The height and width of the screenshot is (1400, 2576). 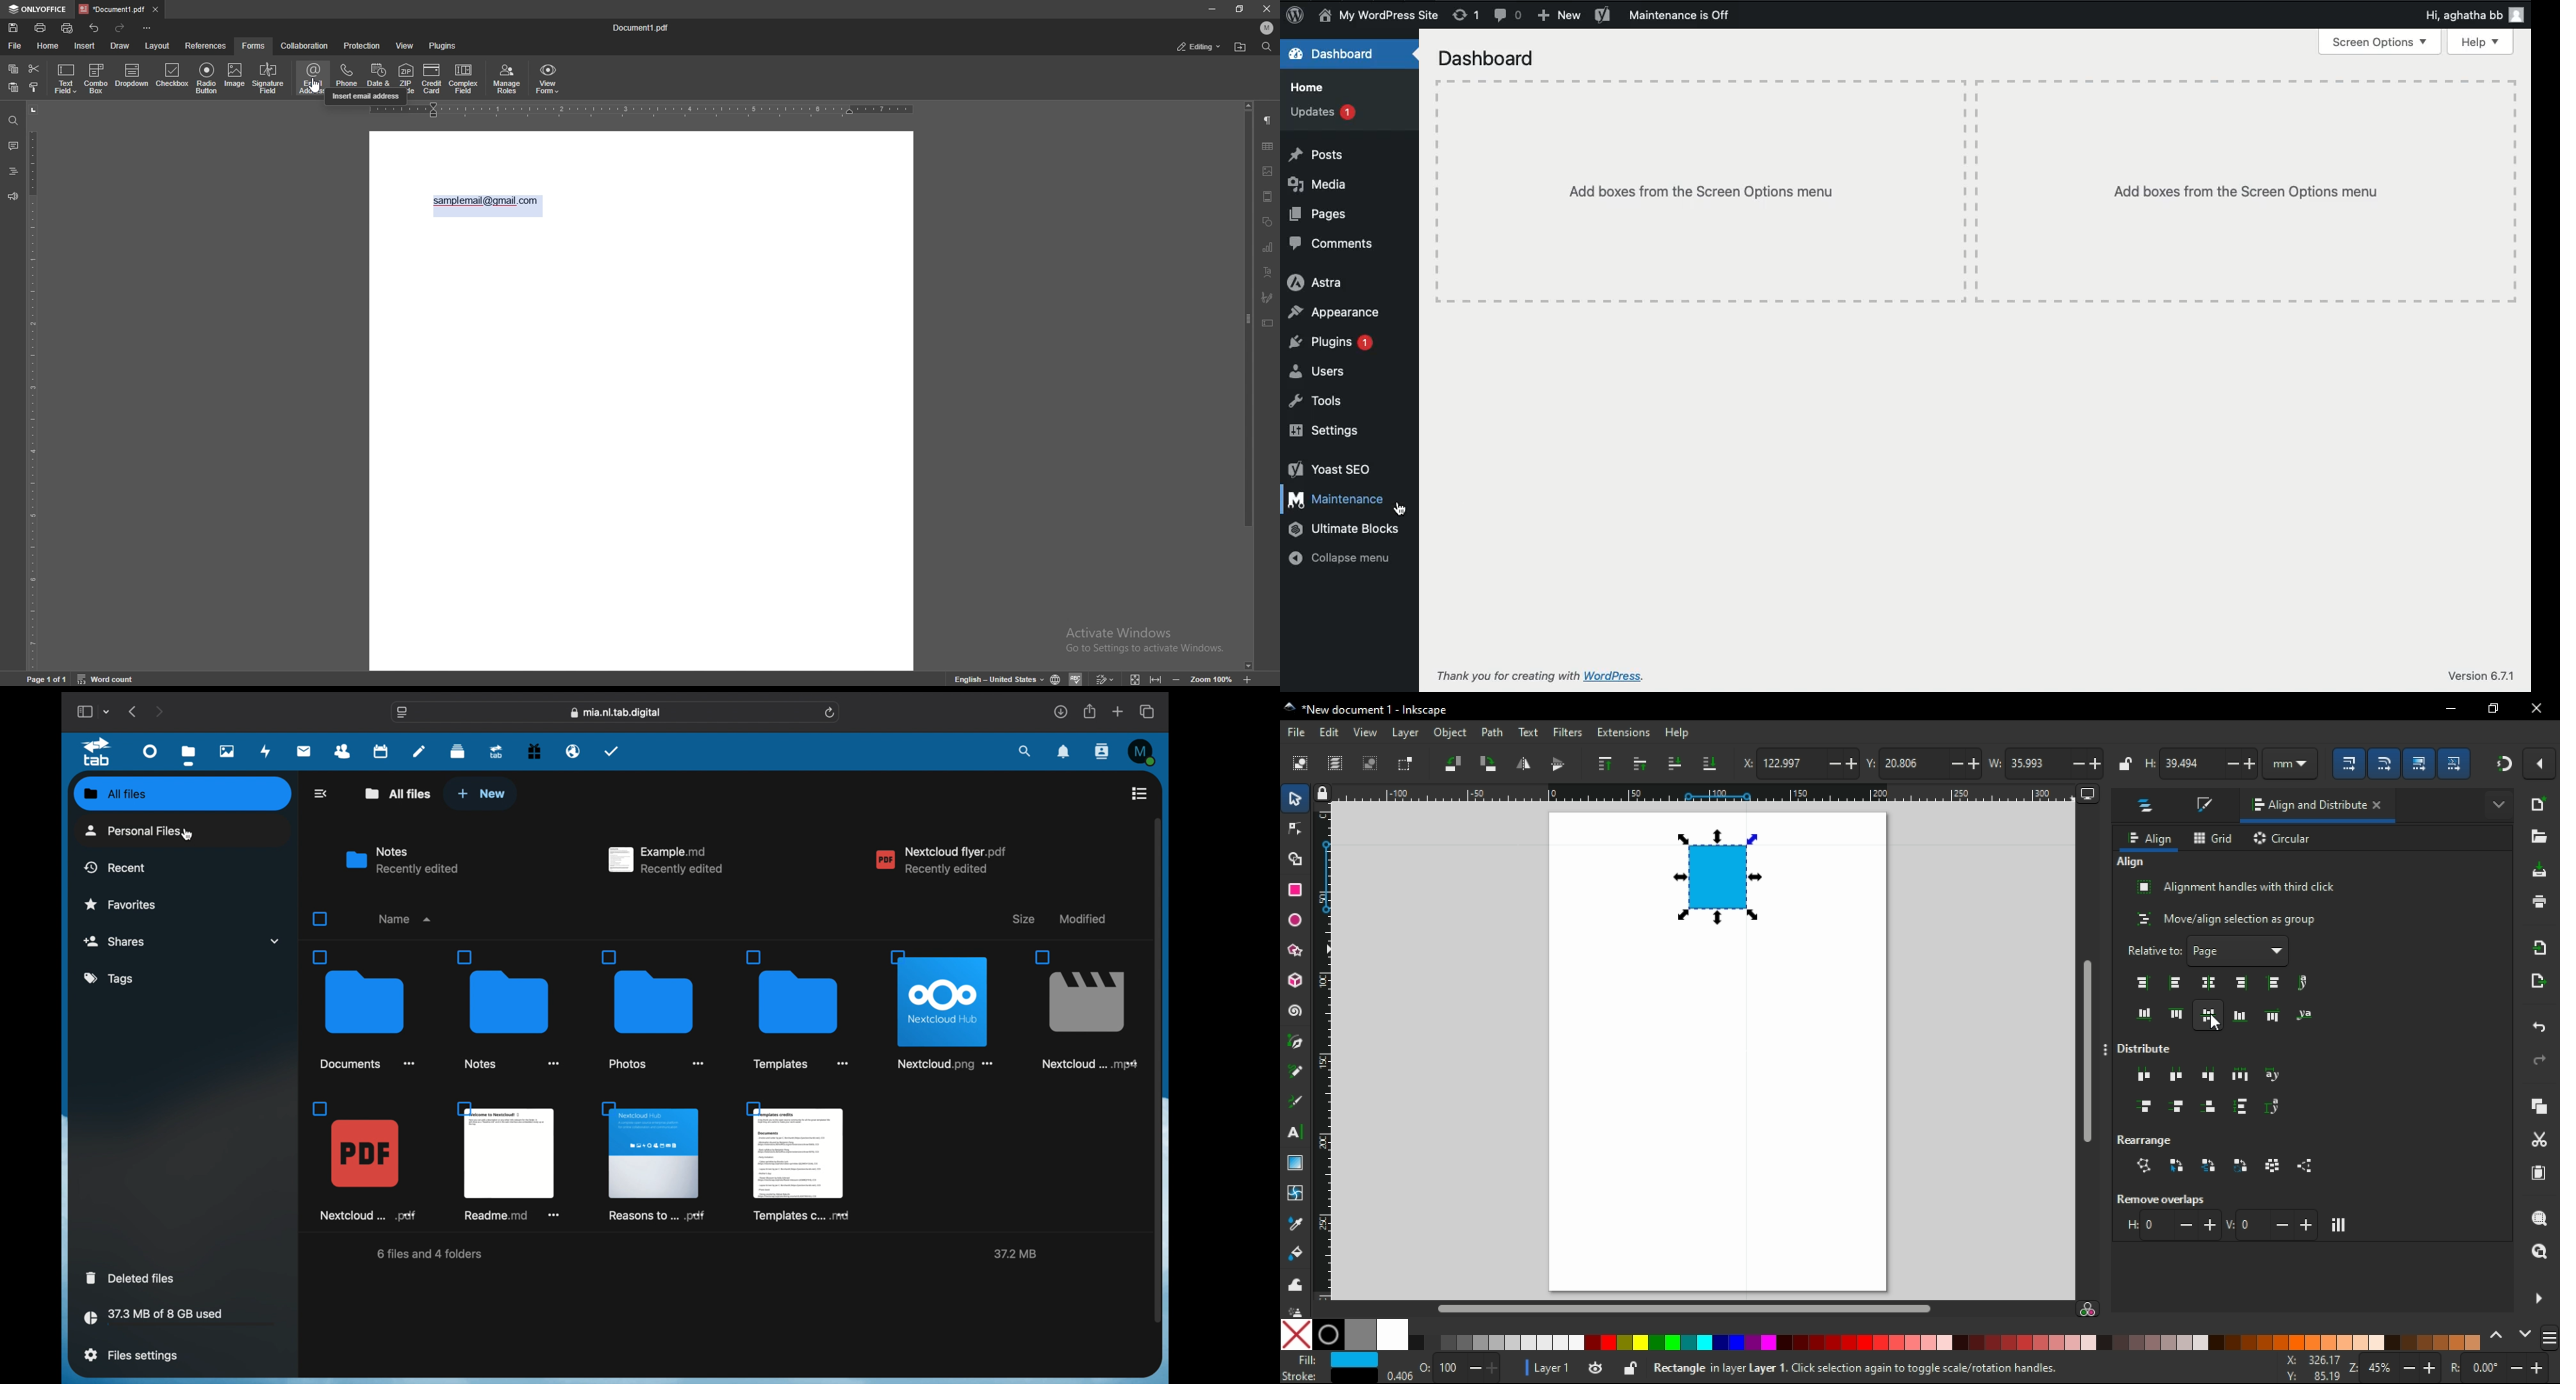 What do you see at coordinates (1103, 751) in the screenshot?
I see `contacts` at bounding box center [1103, 751].